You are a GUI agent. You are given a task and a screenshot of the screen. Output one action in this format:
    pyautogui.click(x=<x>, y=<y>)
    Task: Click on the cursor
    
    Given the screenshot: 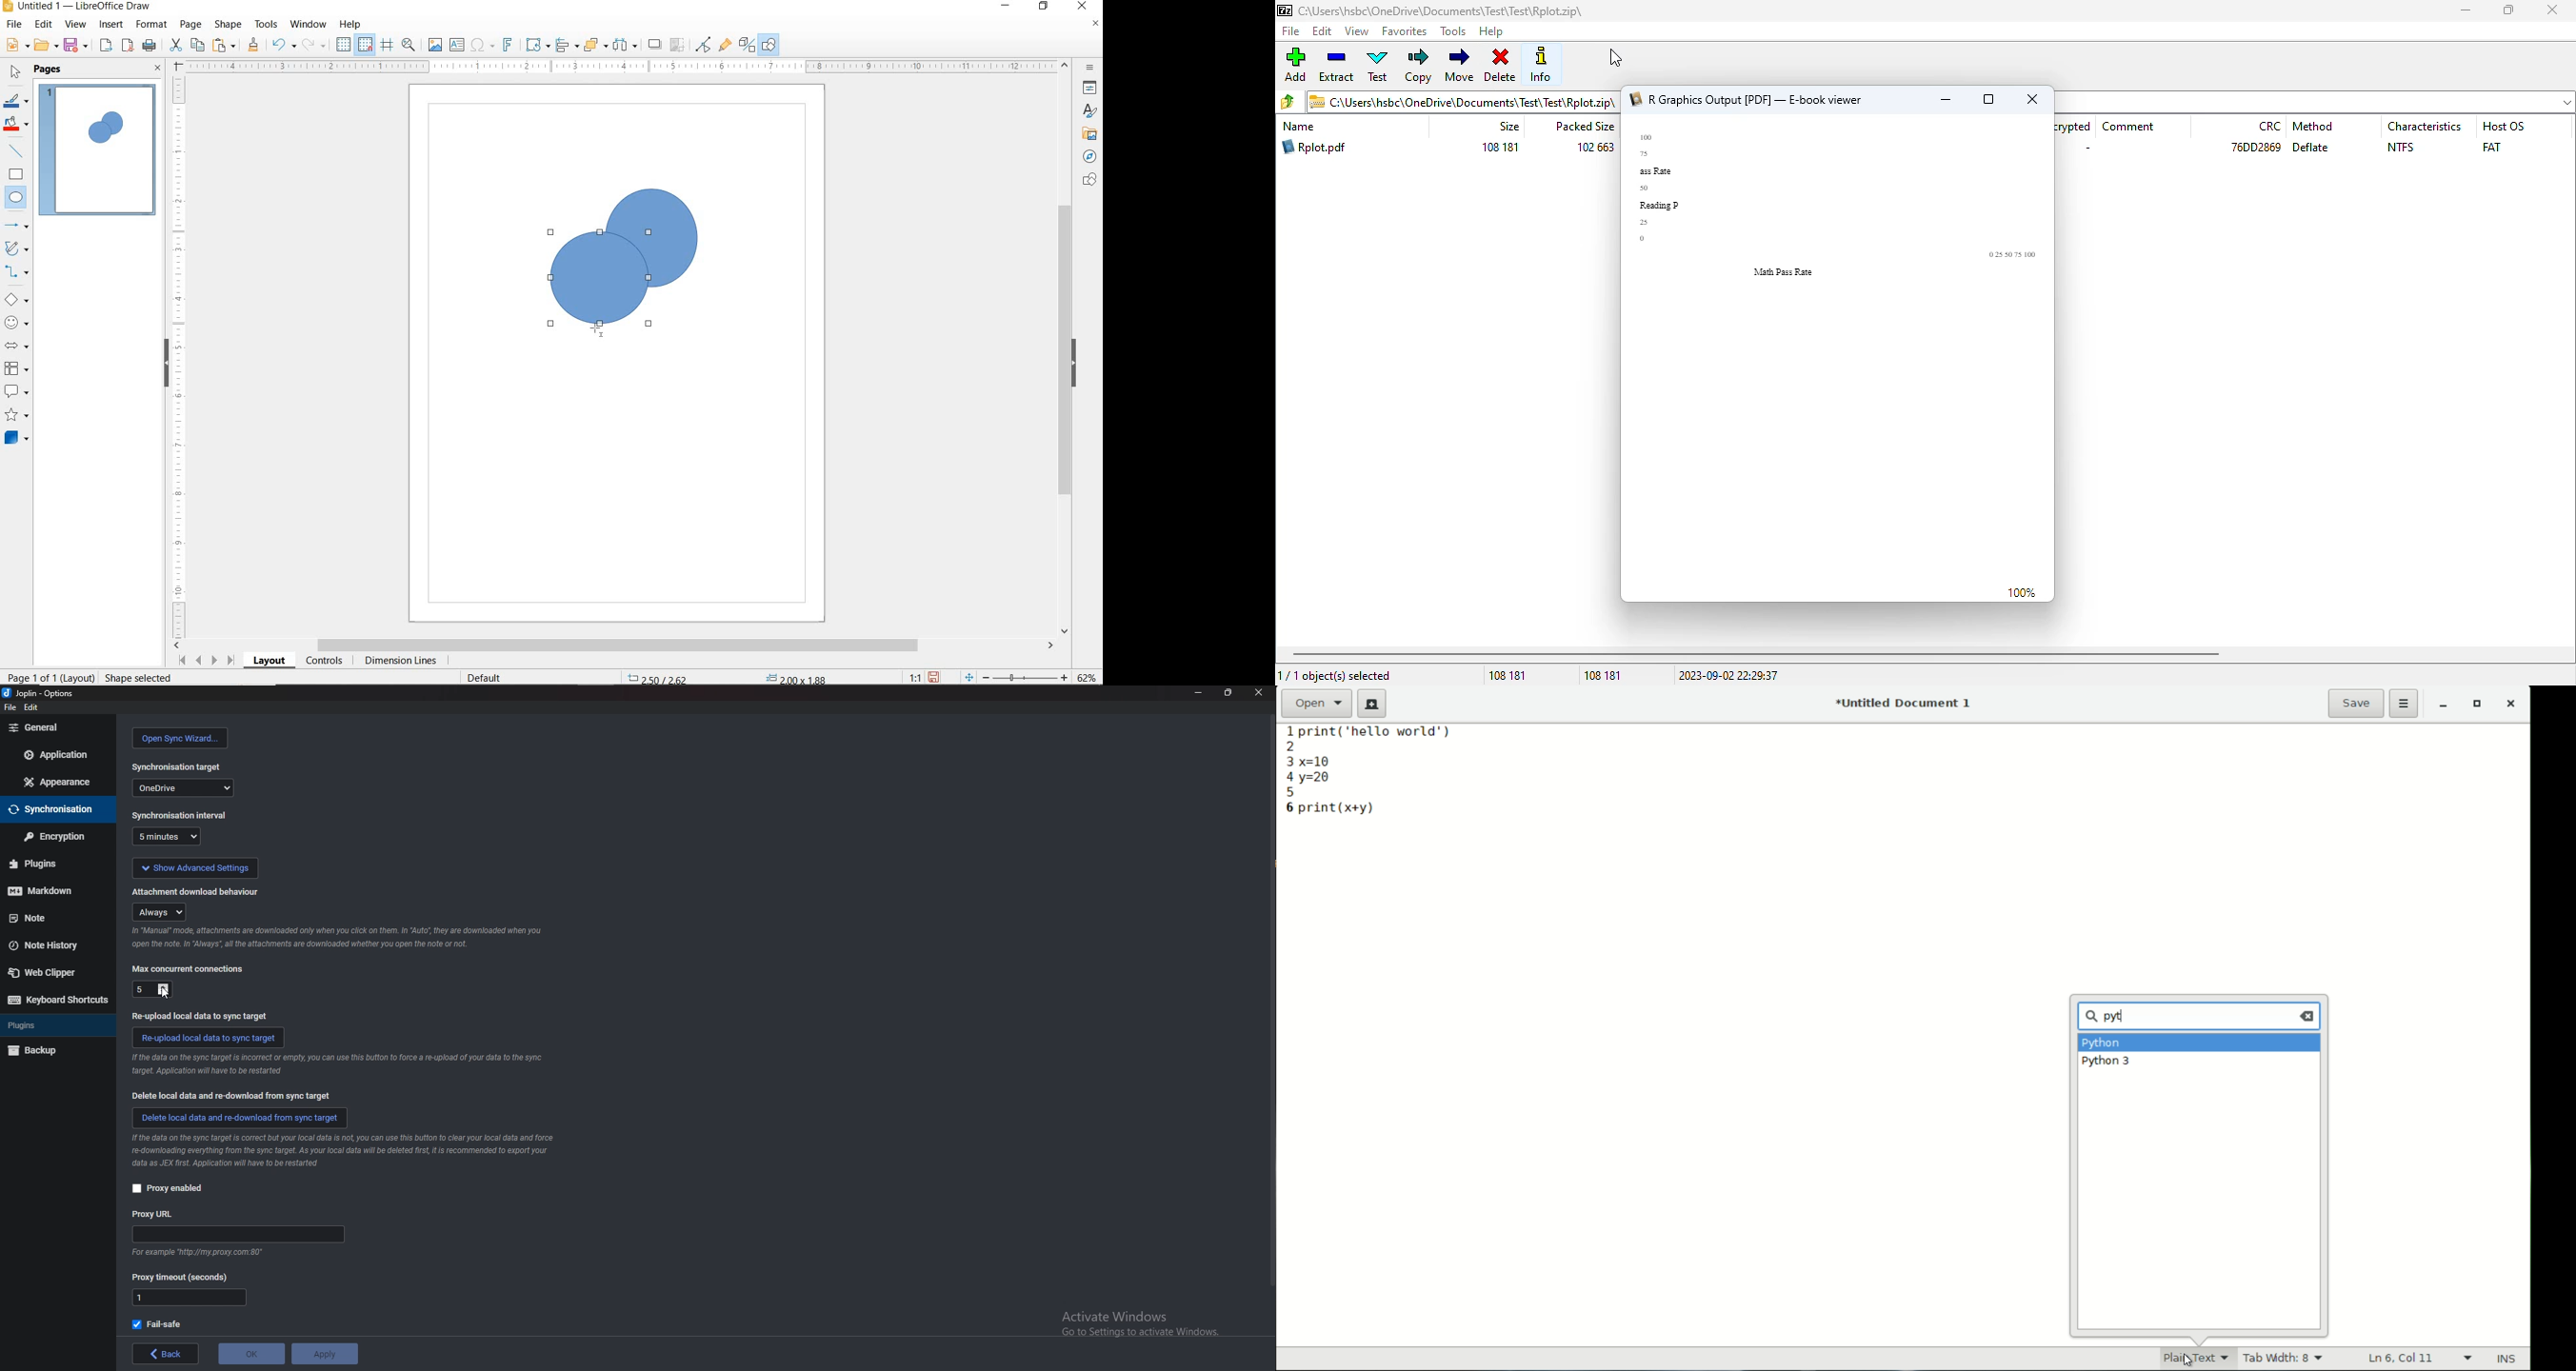 What is the action you would take?
    pyautogui.click(x=2124, y=1015)
    